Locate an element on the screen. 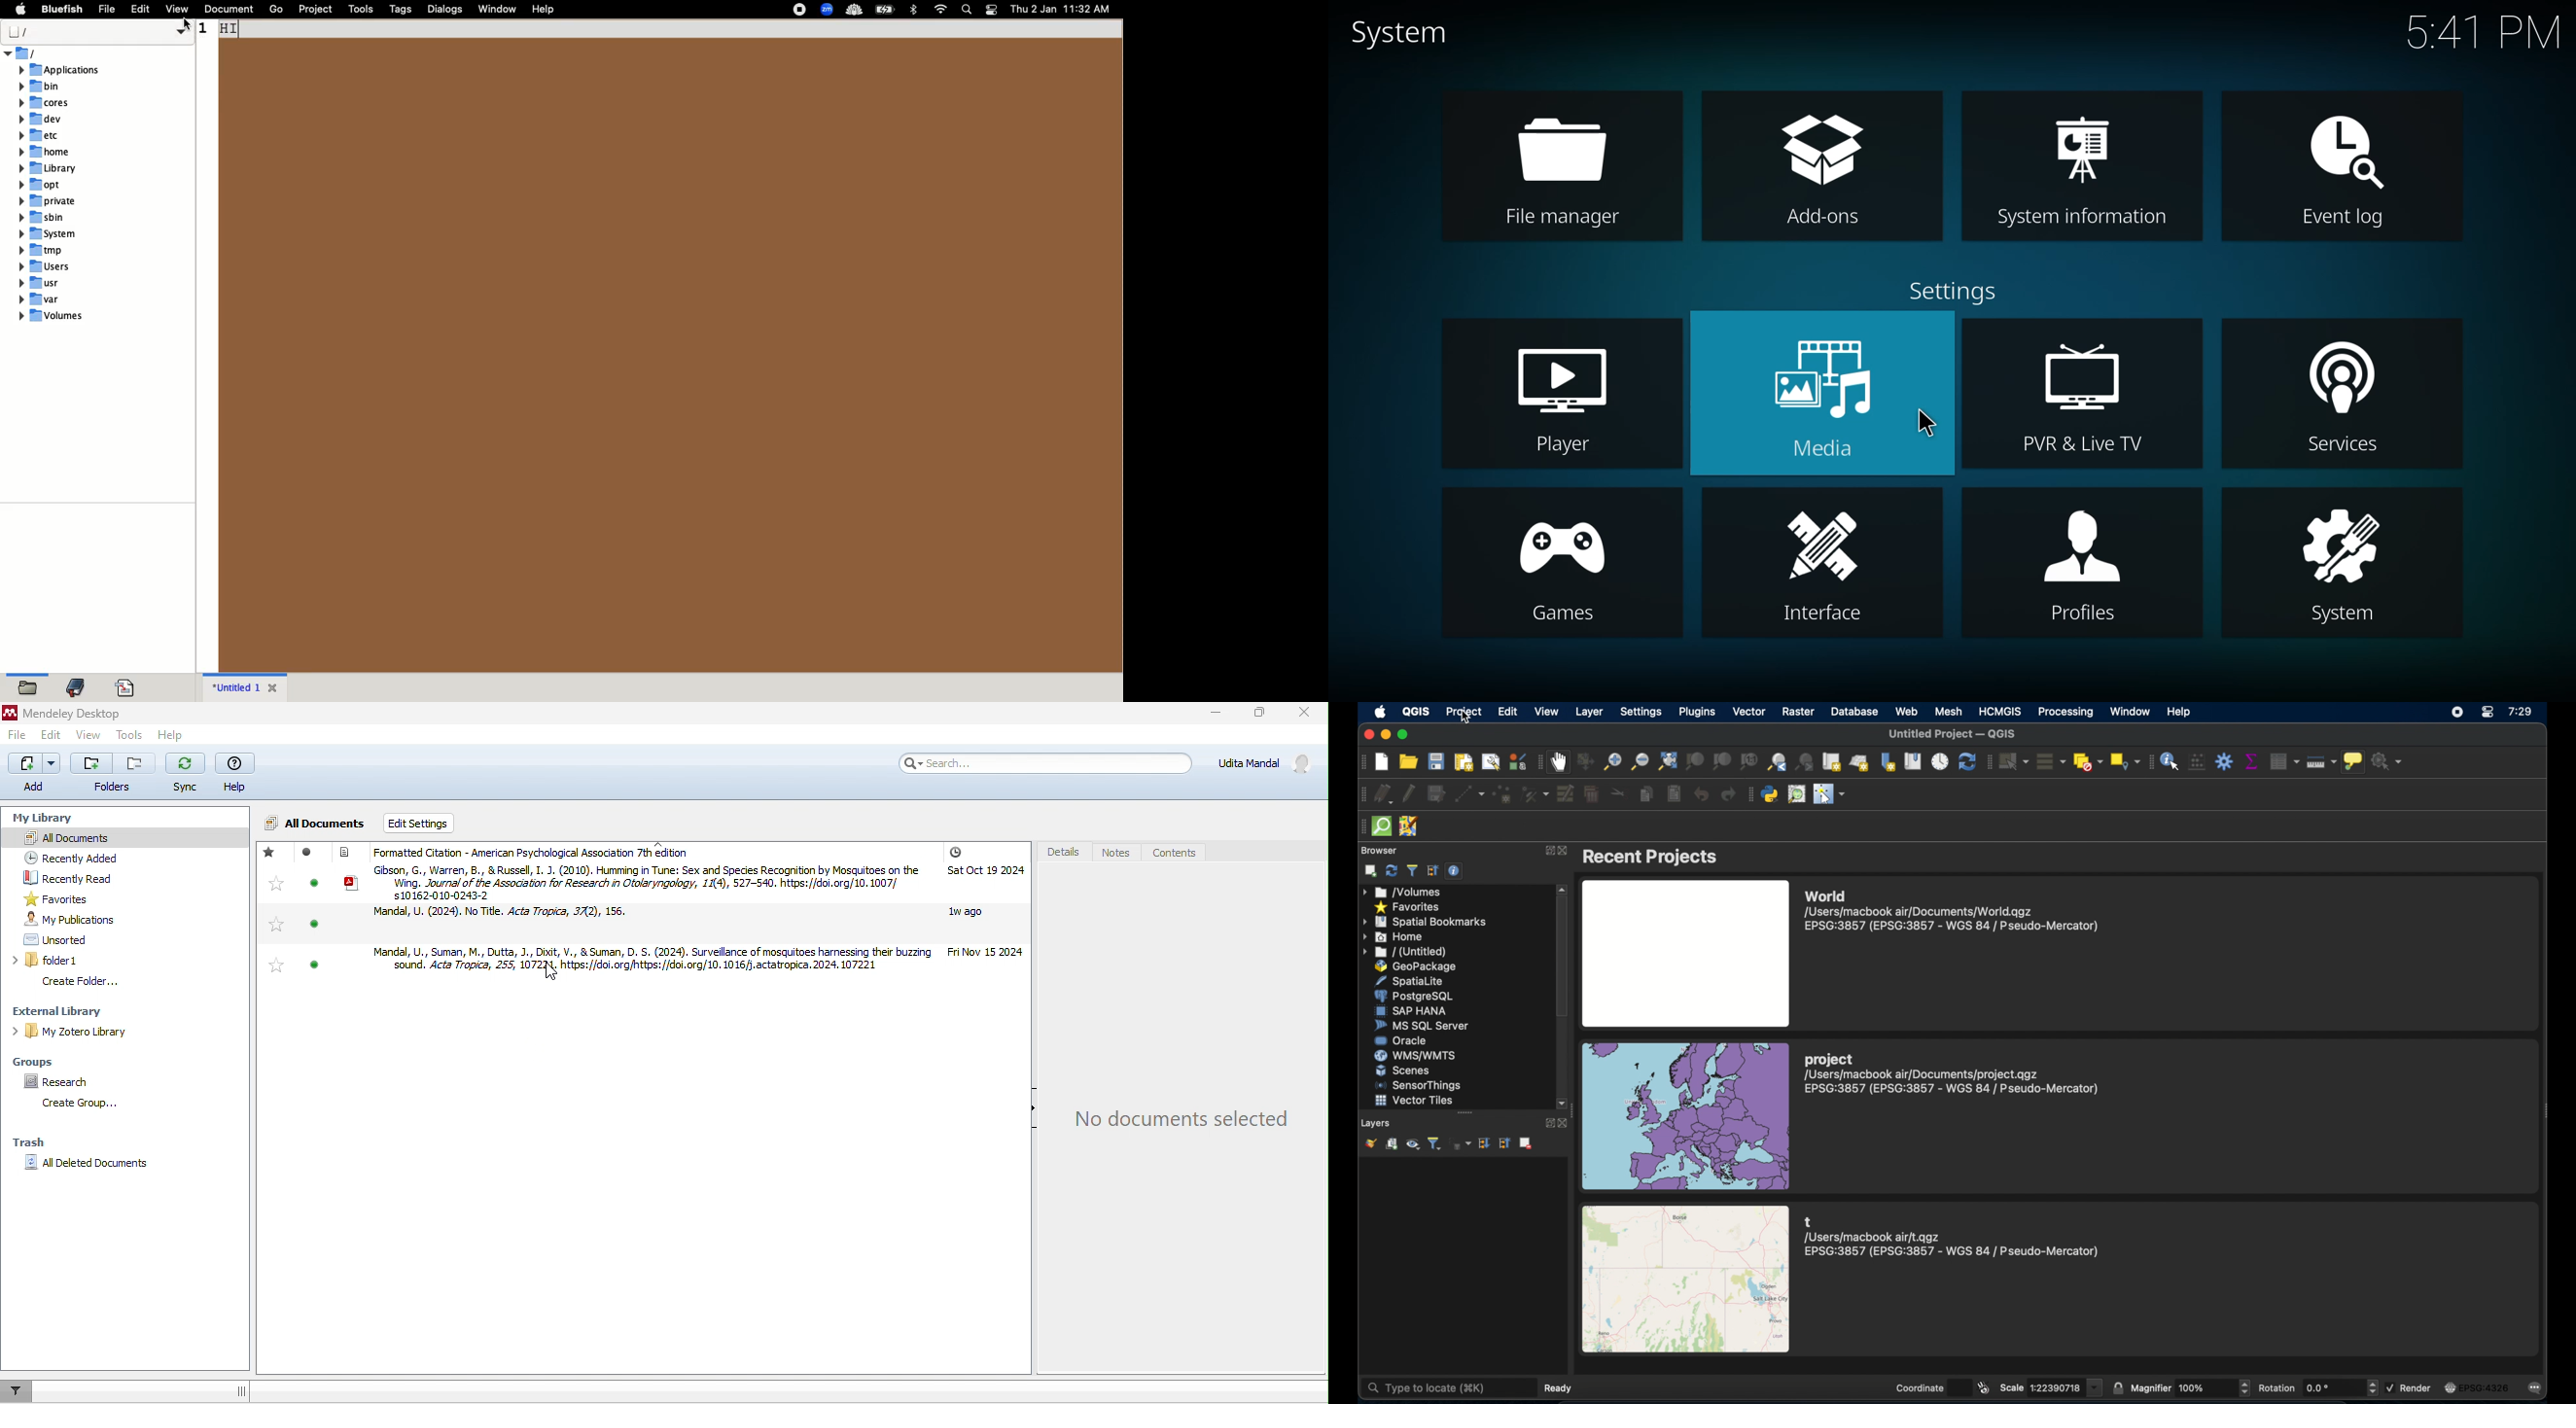  /Users/macbook air/t.qgz is located at coordinates (1874, 1236).